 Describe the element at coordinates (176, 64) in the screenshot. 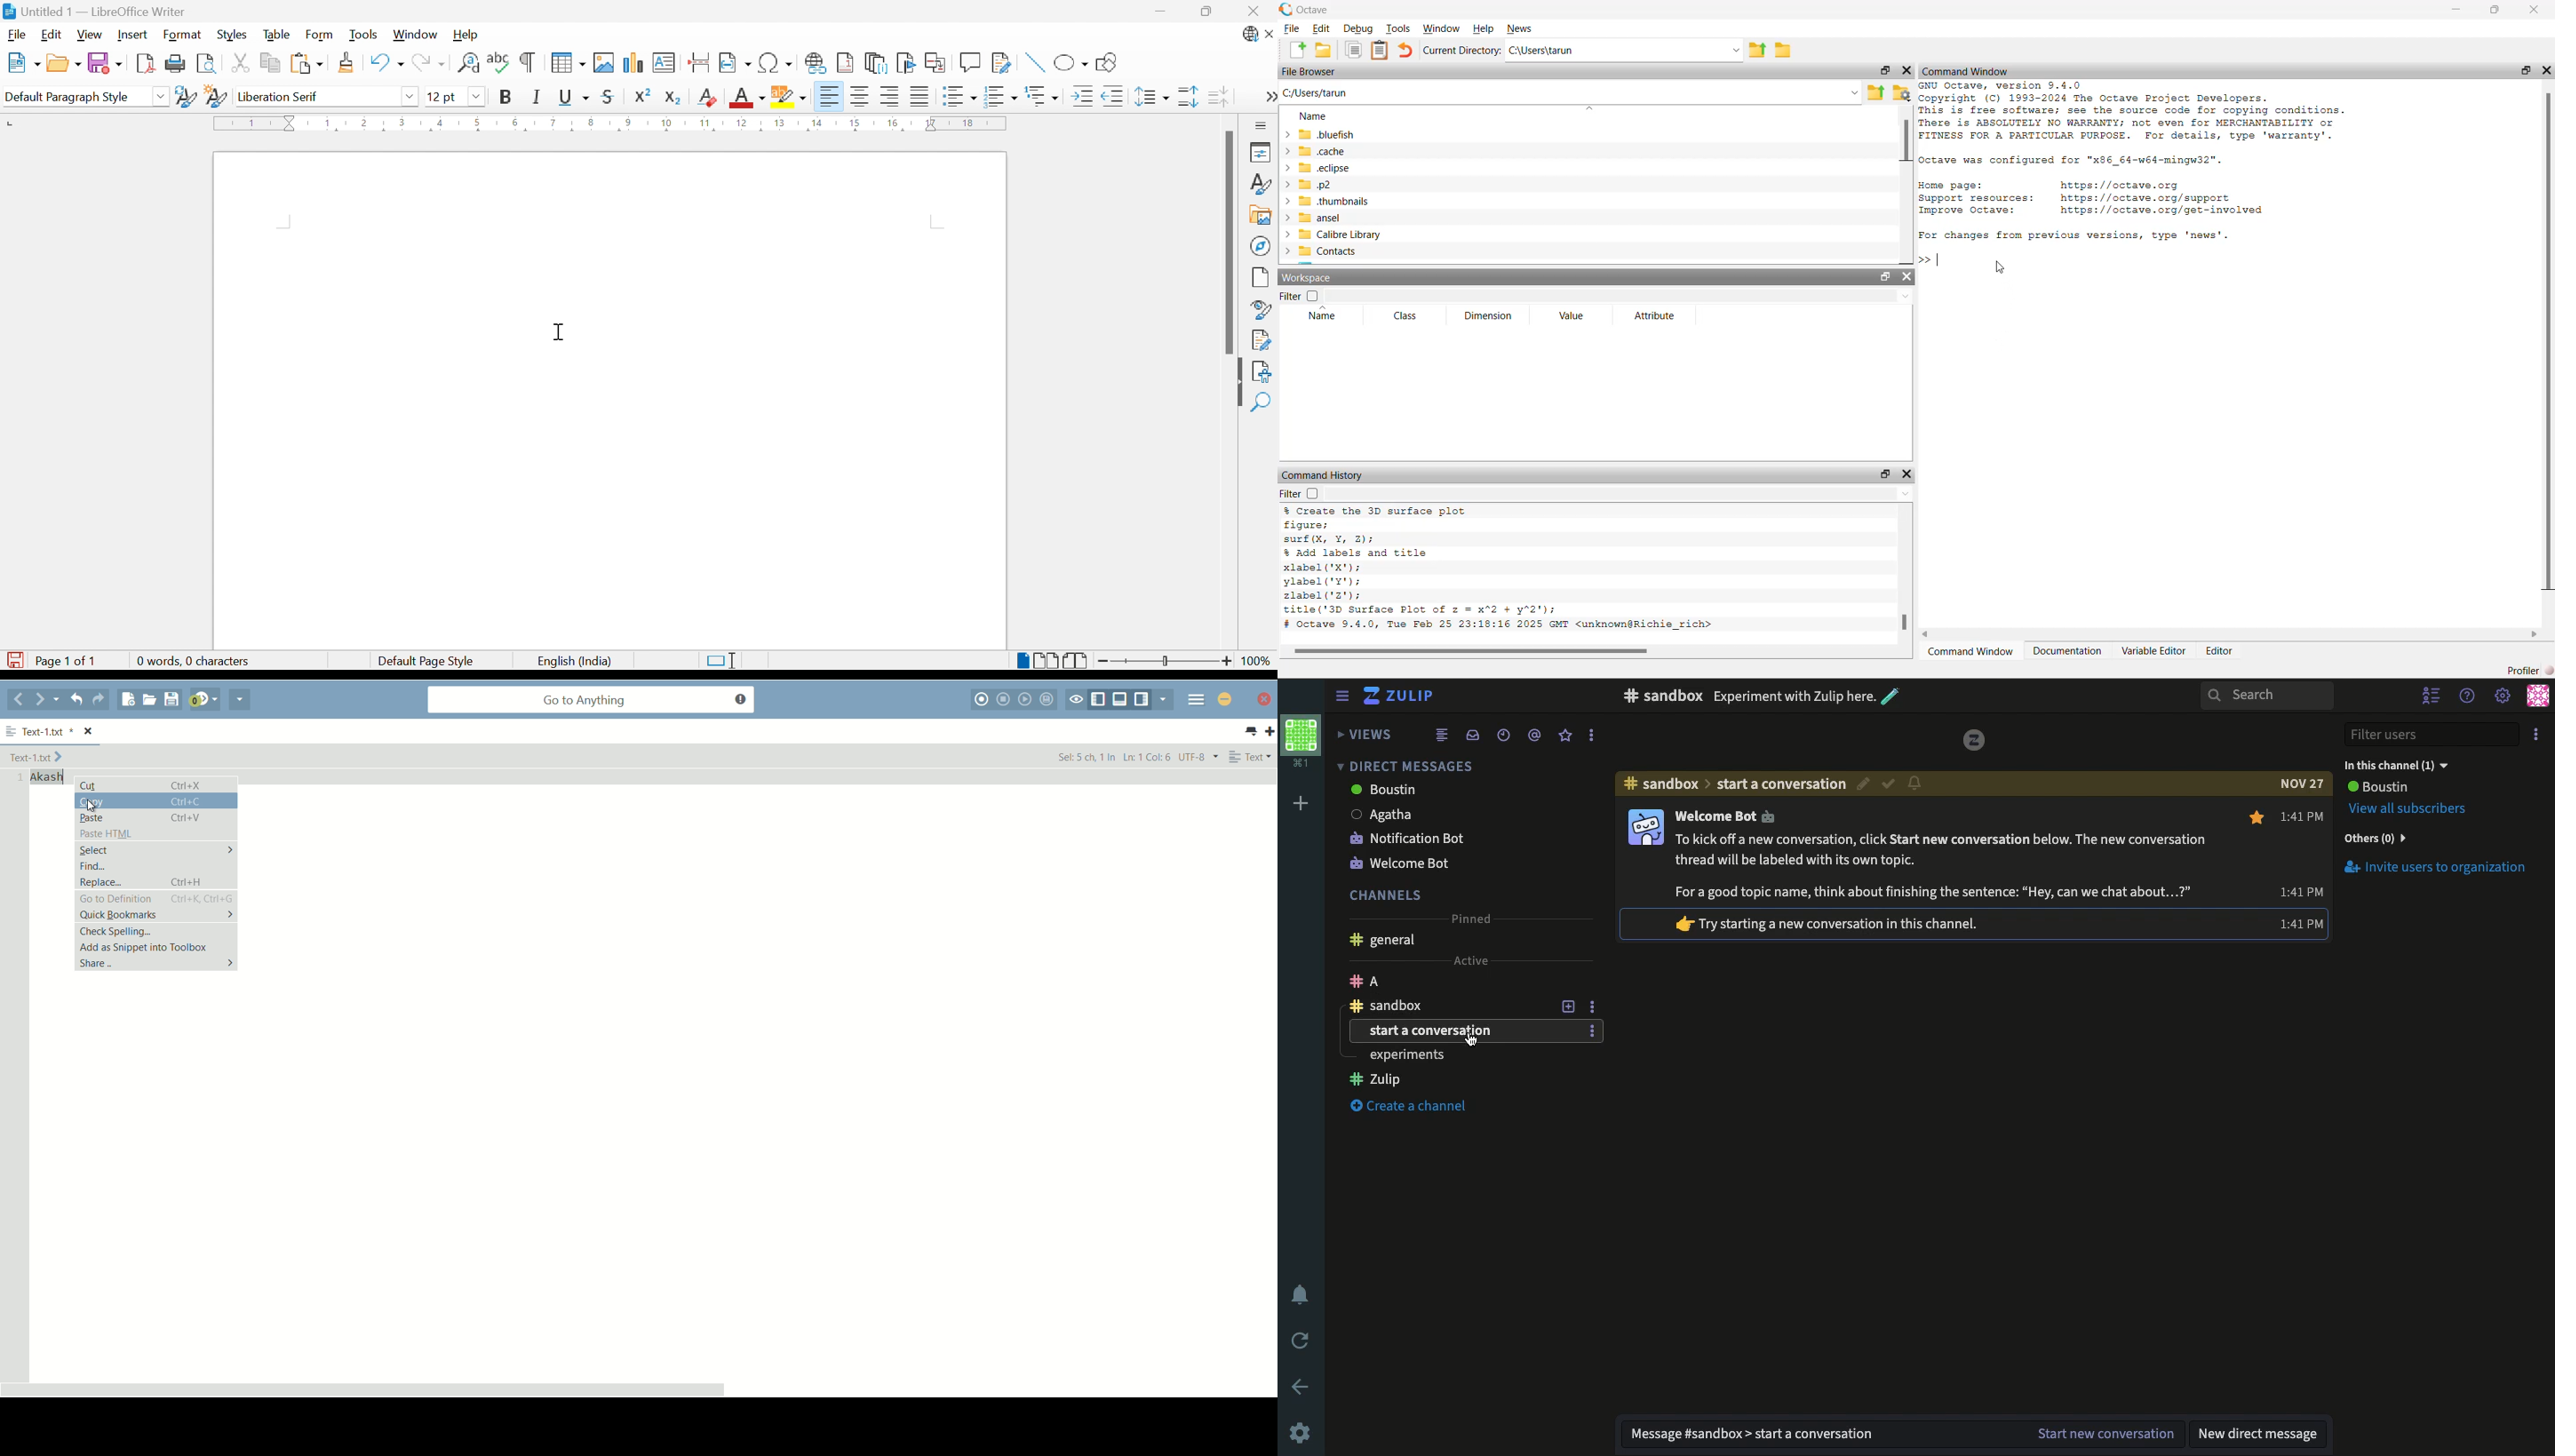

I see `Print` at that location.